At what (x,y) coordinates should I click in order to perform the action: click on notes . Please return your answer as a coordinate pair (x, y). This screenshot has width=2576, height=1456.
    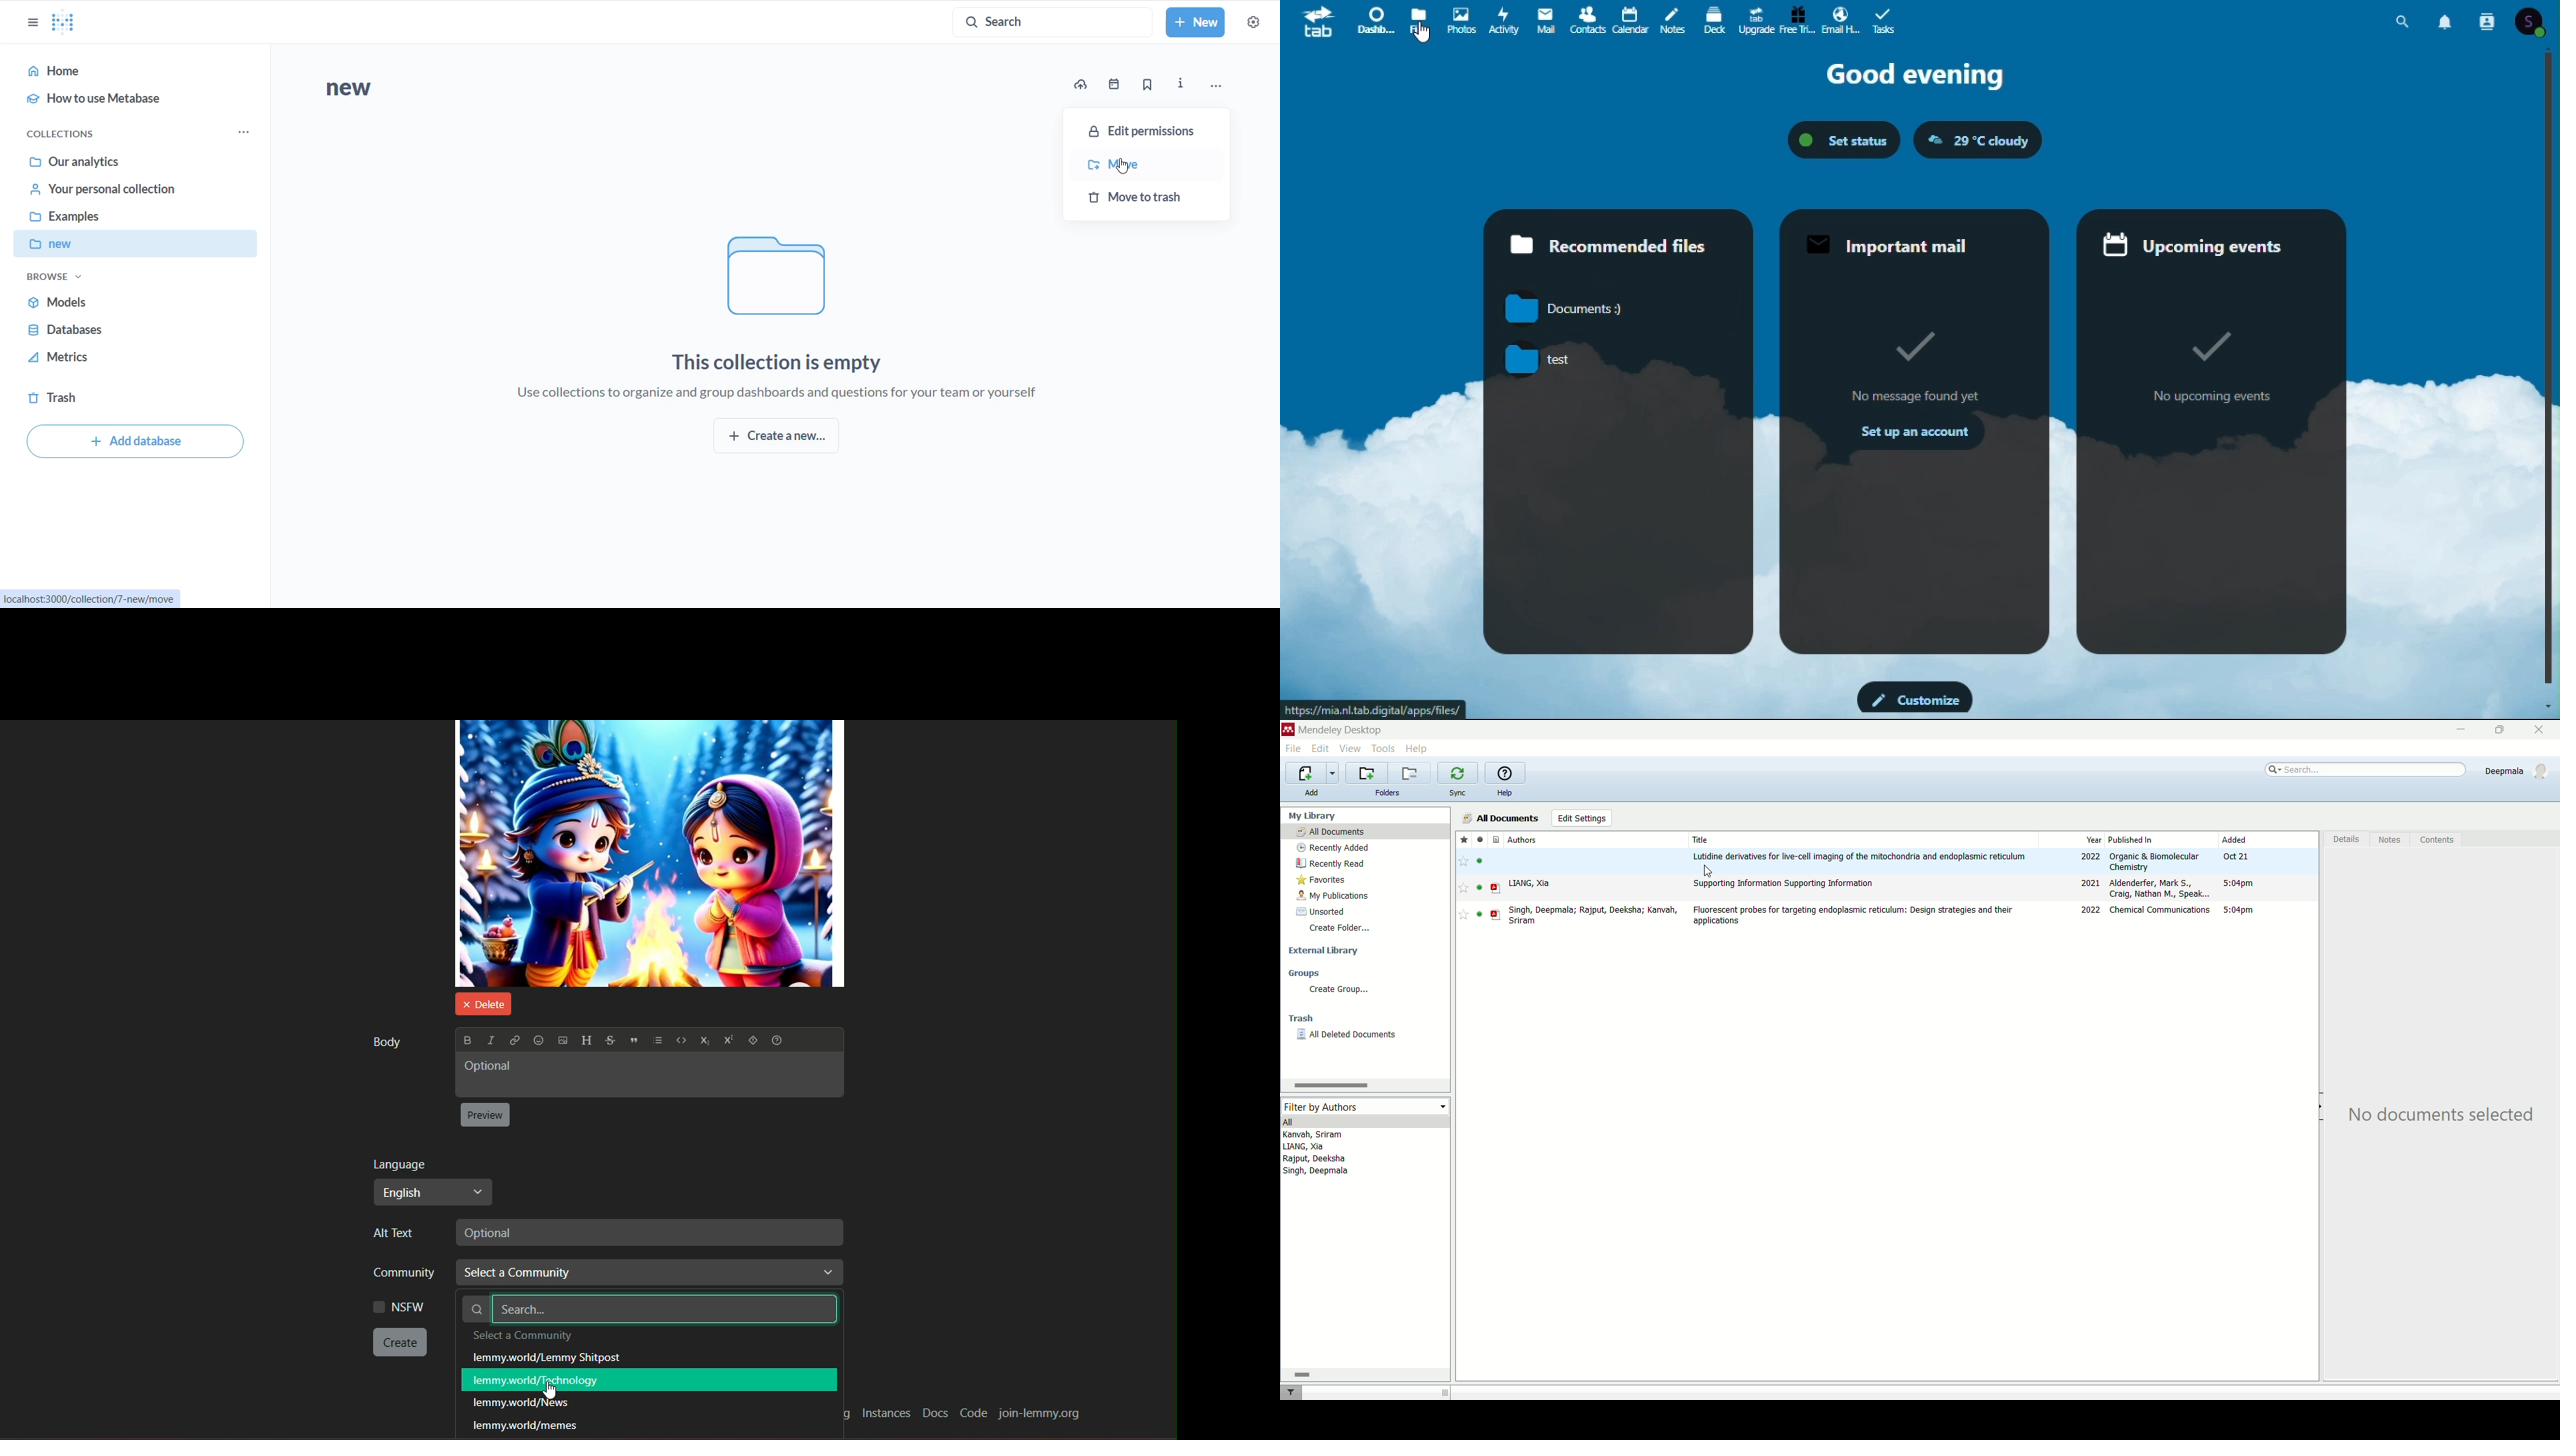
    Looking at the image, I should click on (1675, 21).